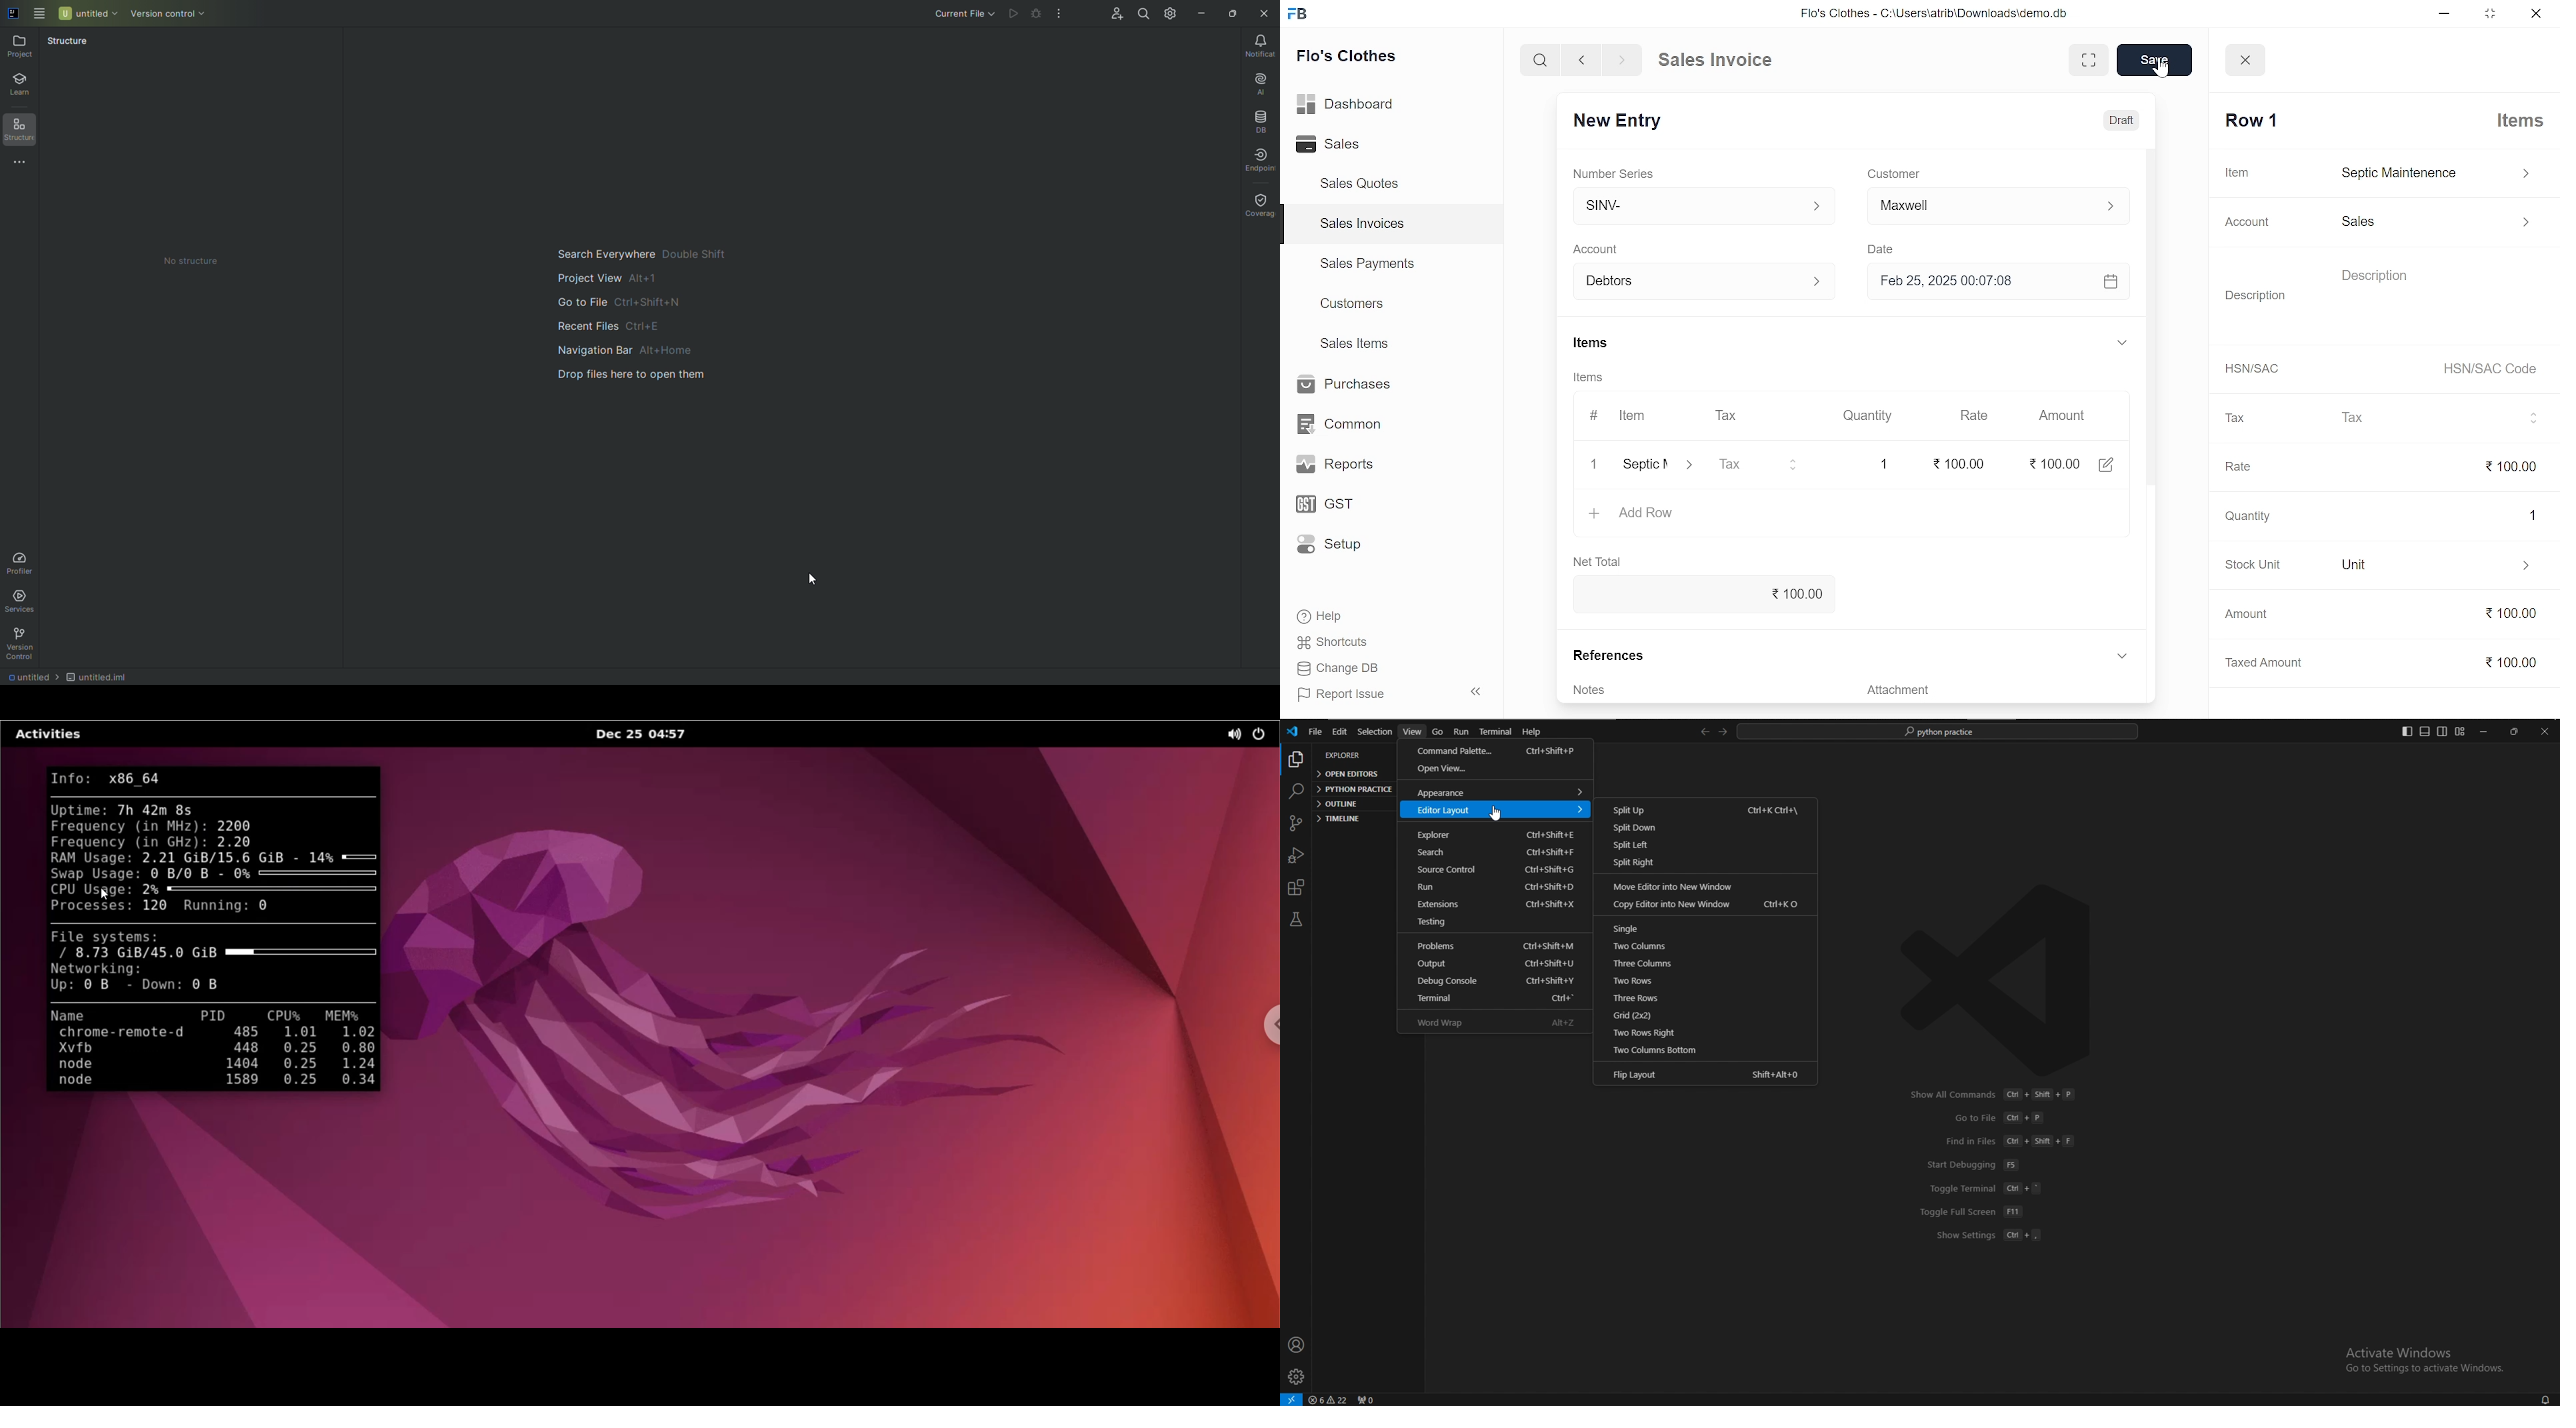 Image resolution: width=2576 pixels, height=1428 pixels. What do you see at coordinates (1300, 17) in the screenshot?
I see `frappe books logo` at bounding box center [1300, 17].